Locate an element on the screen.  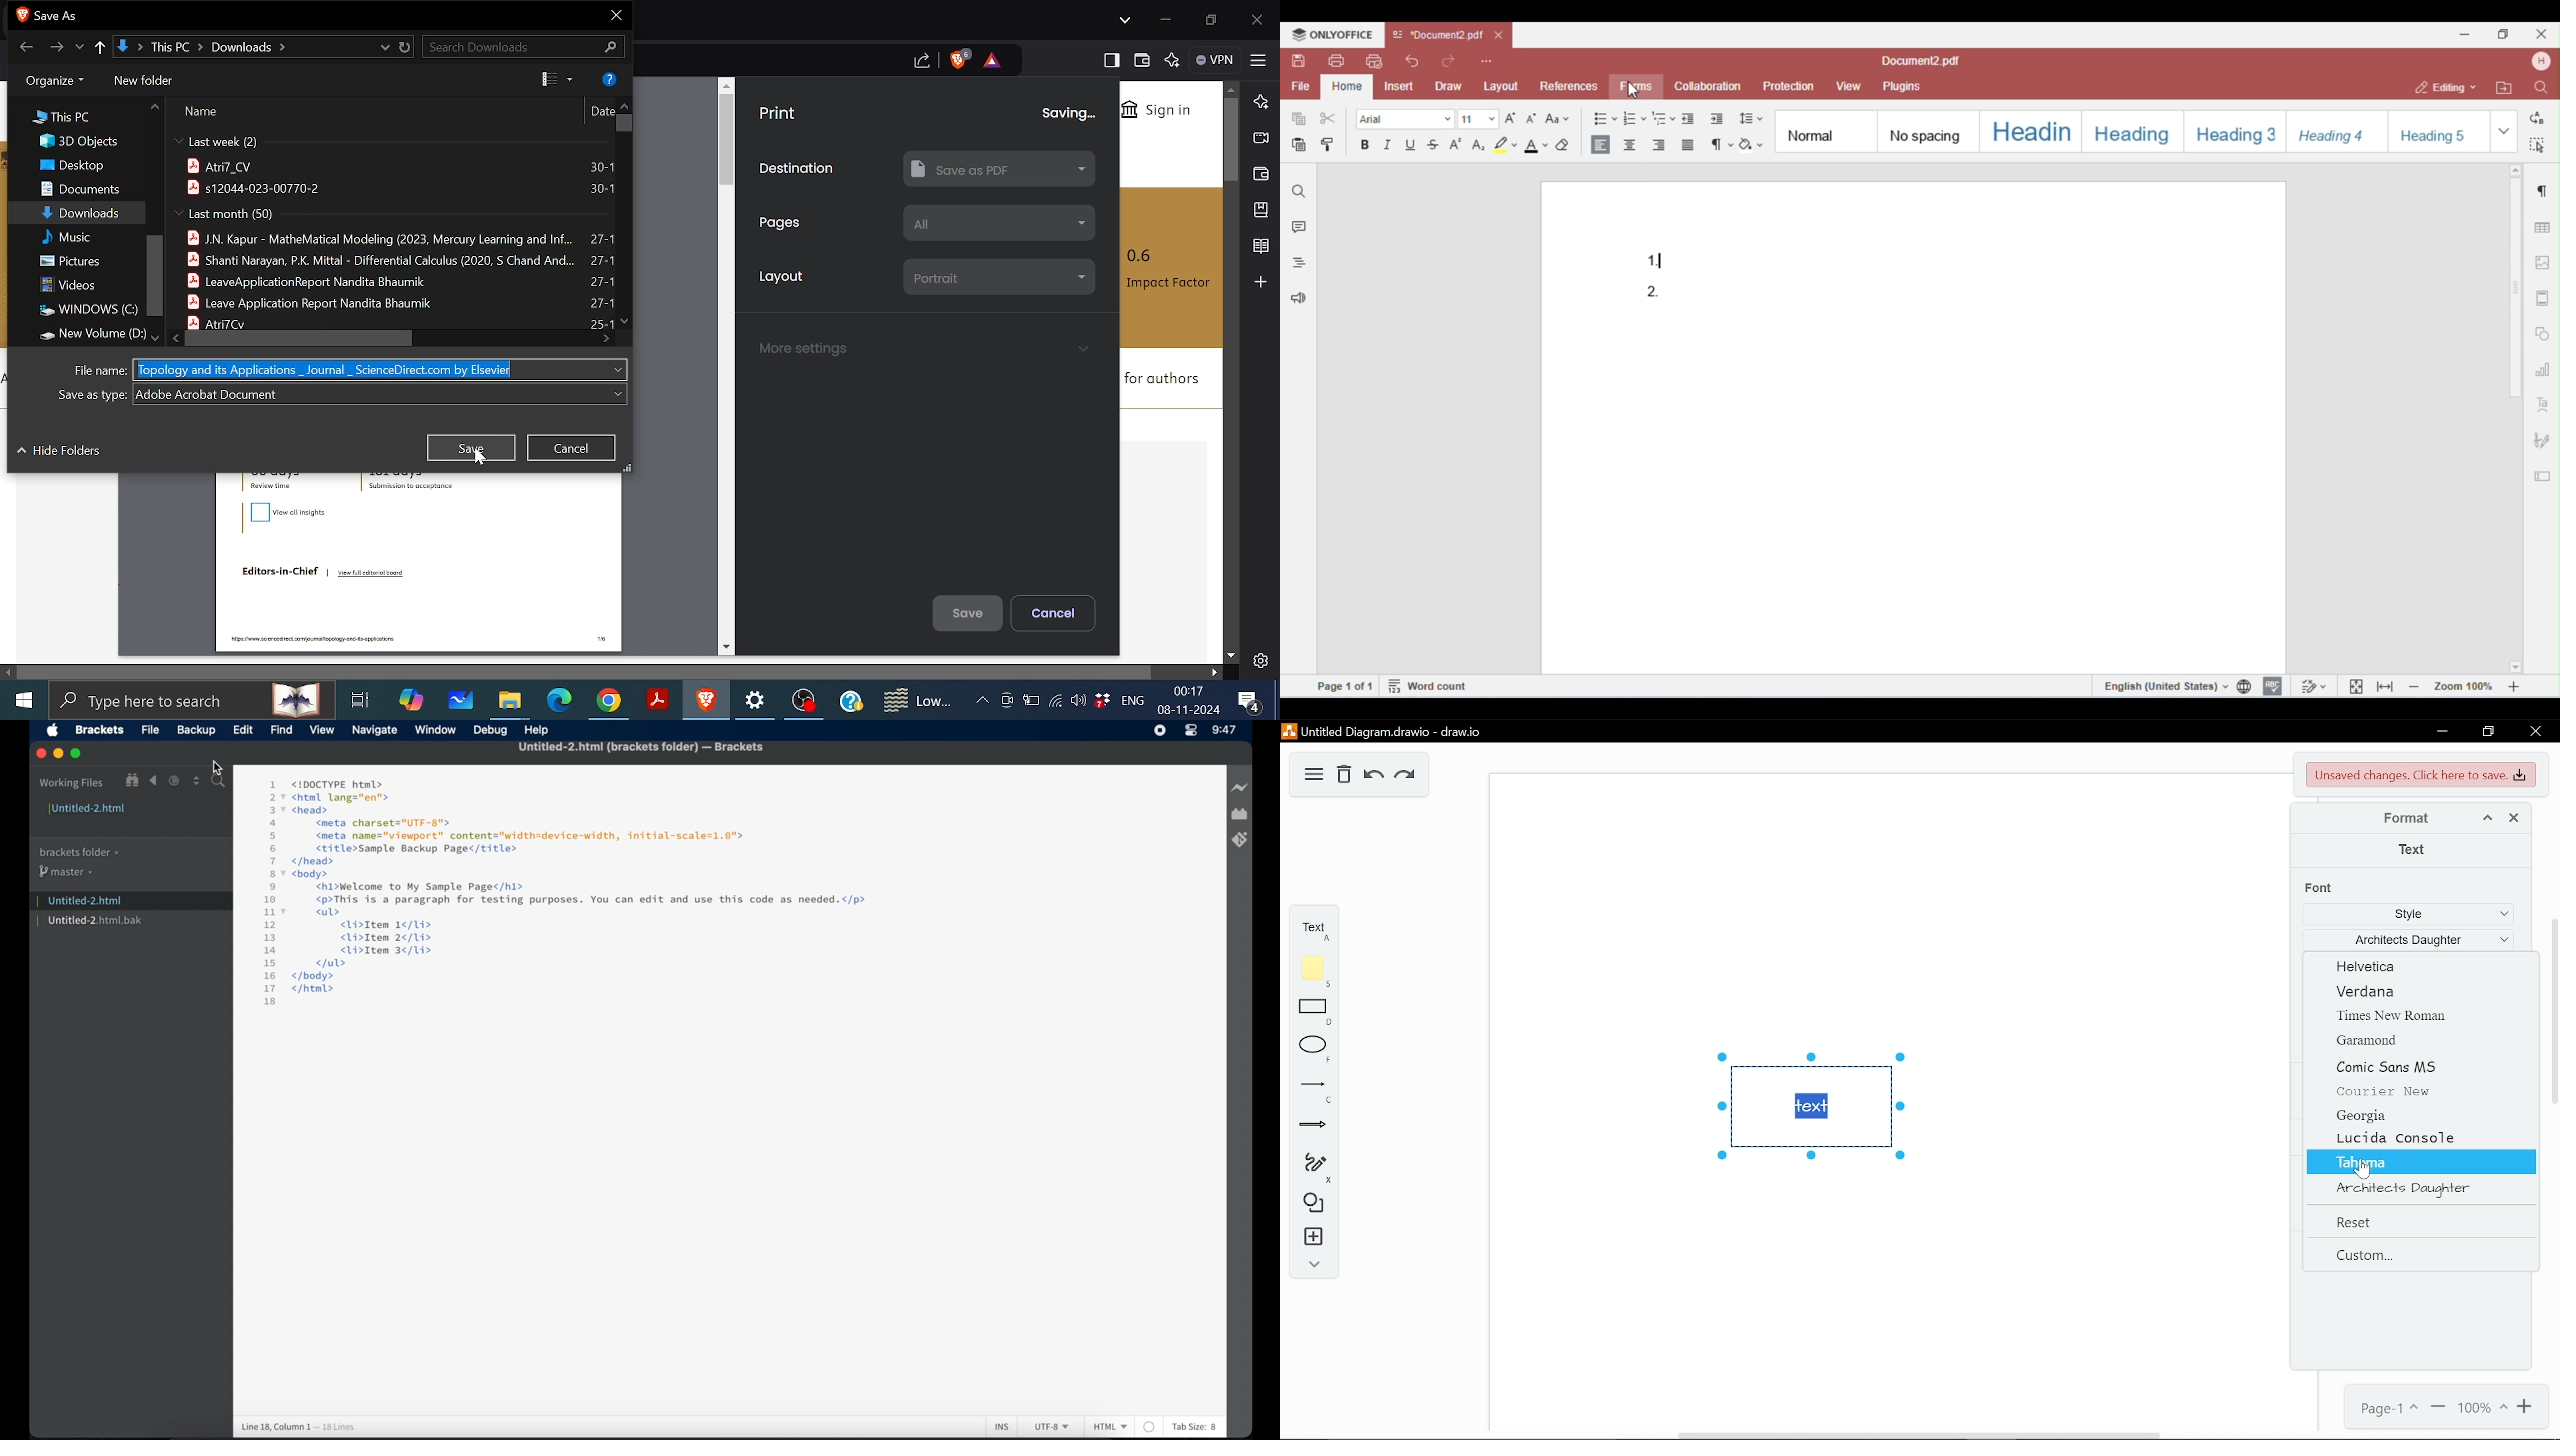
cursor is located at coordinates (2361, 1174).